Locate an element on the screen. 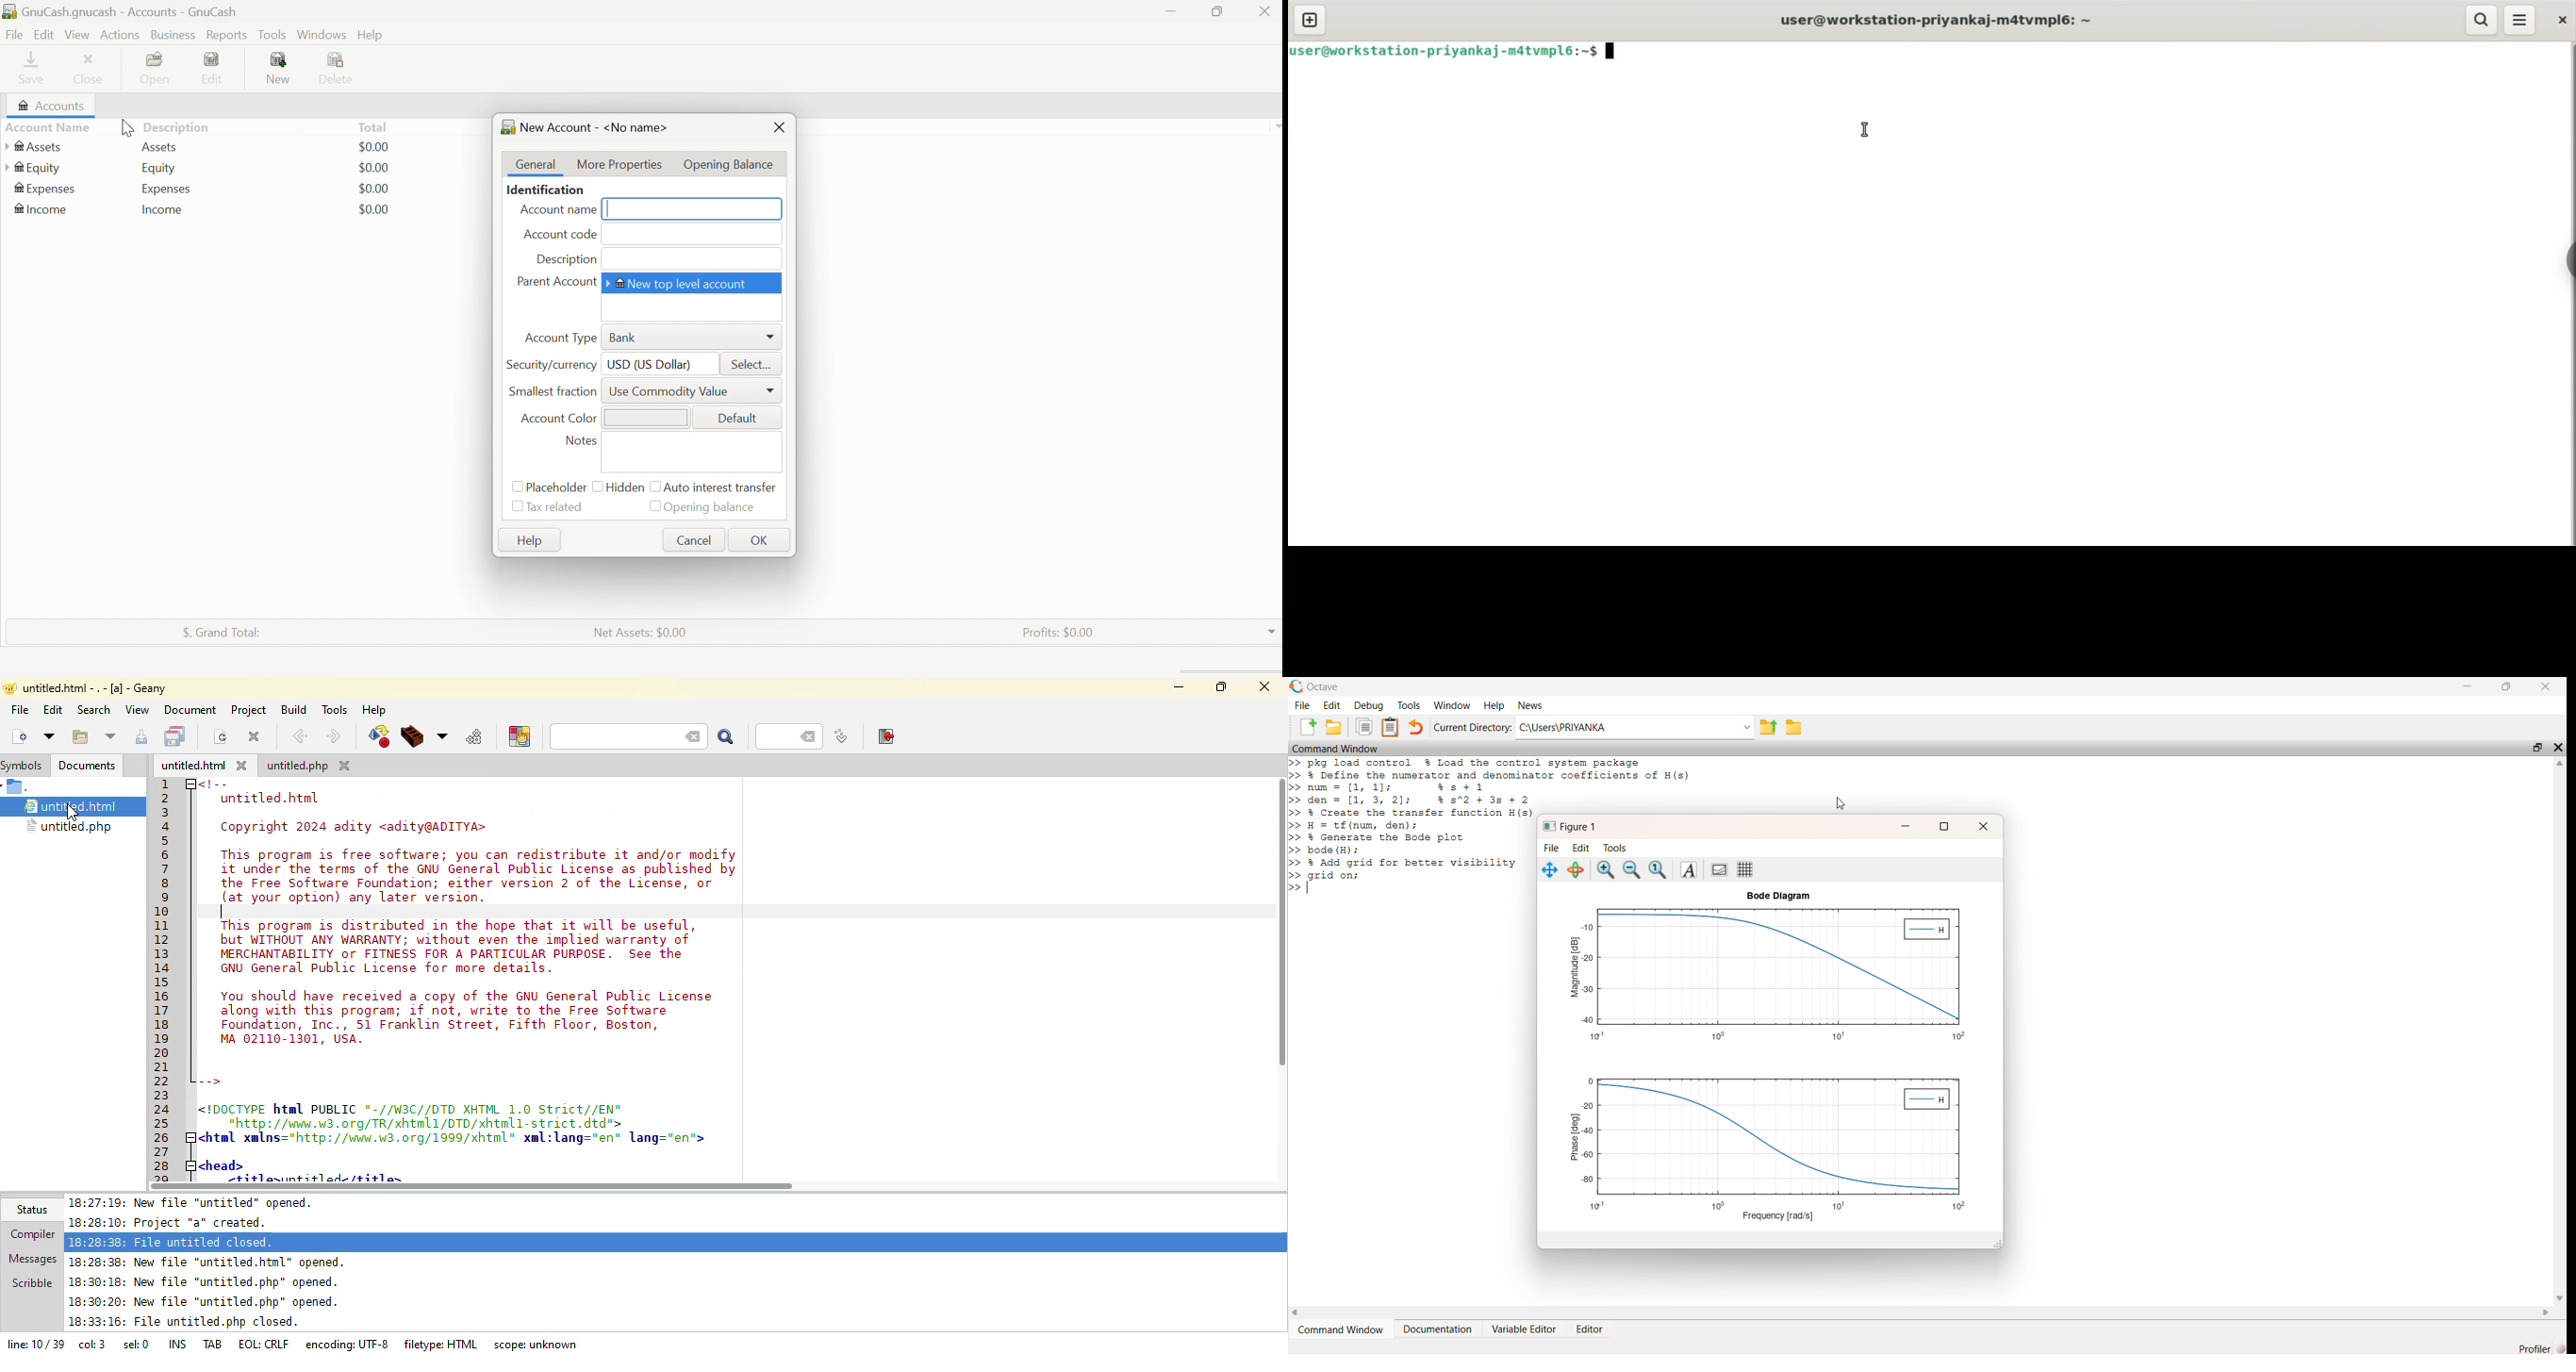 The width and height of the screenshot is (2576, 1372). 18:27:19: New file "untitled" opened.
18:28:10: Project "a" created.

10:28:38; File untitled closed.
18:28:38: New file "untitled html* opened.
18:30:18: New file "untitled php" opened.
18:30:20: New file "untitled php" opened.
18:33:16: File untitled.php closed. is located at coordinates (222, 1262).